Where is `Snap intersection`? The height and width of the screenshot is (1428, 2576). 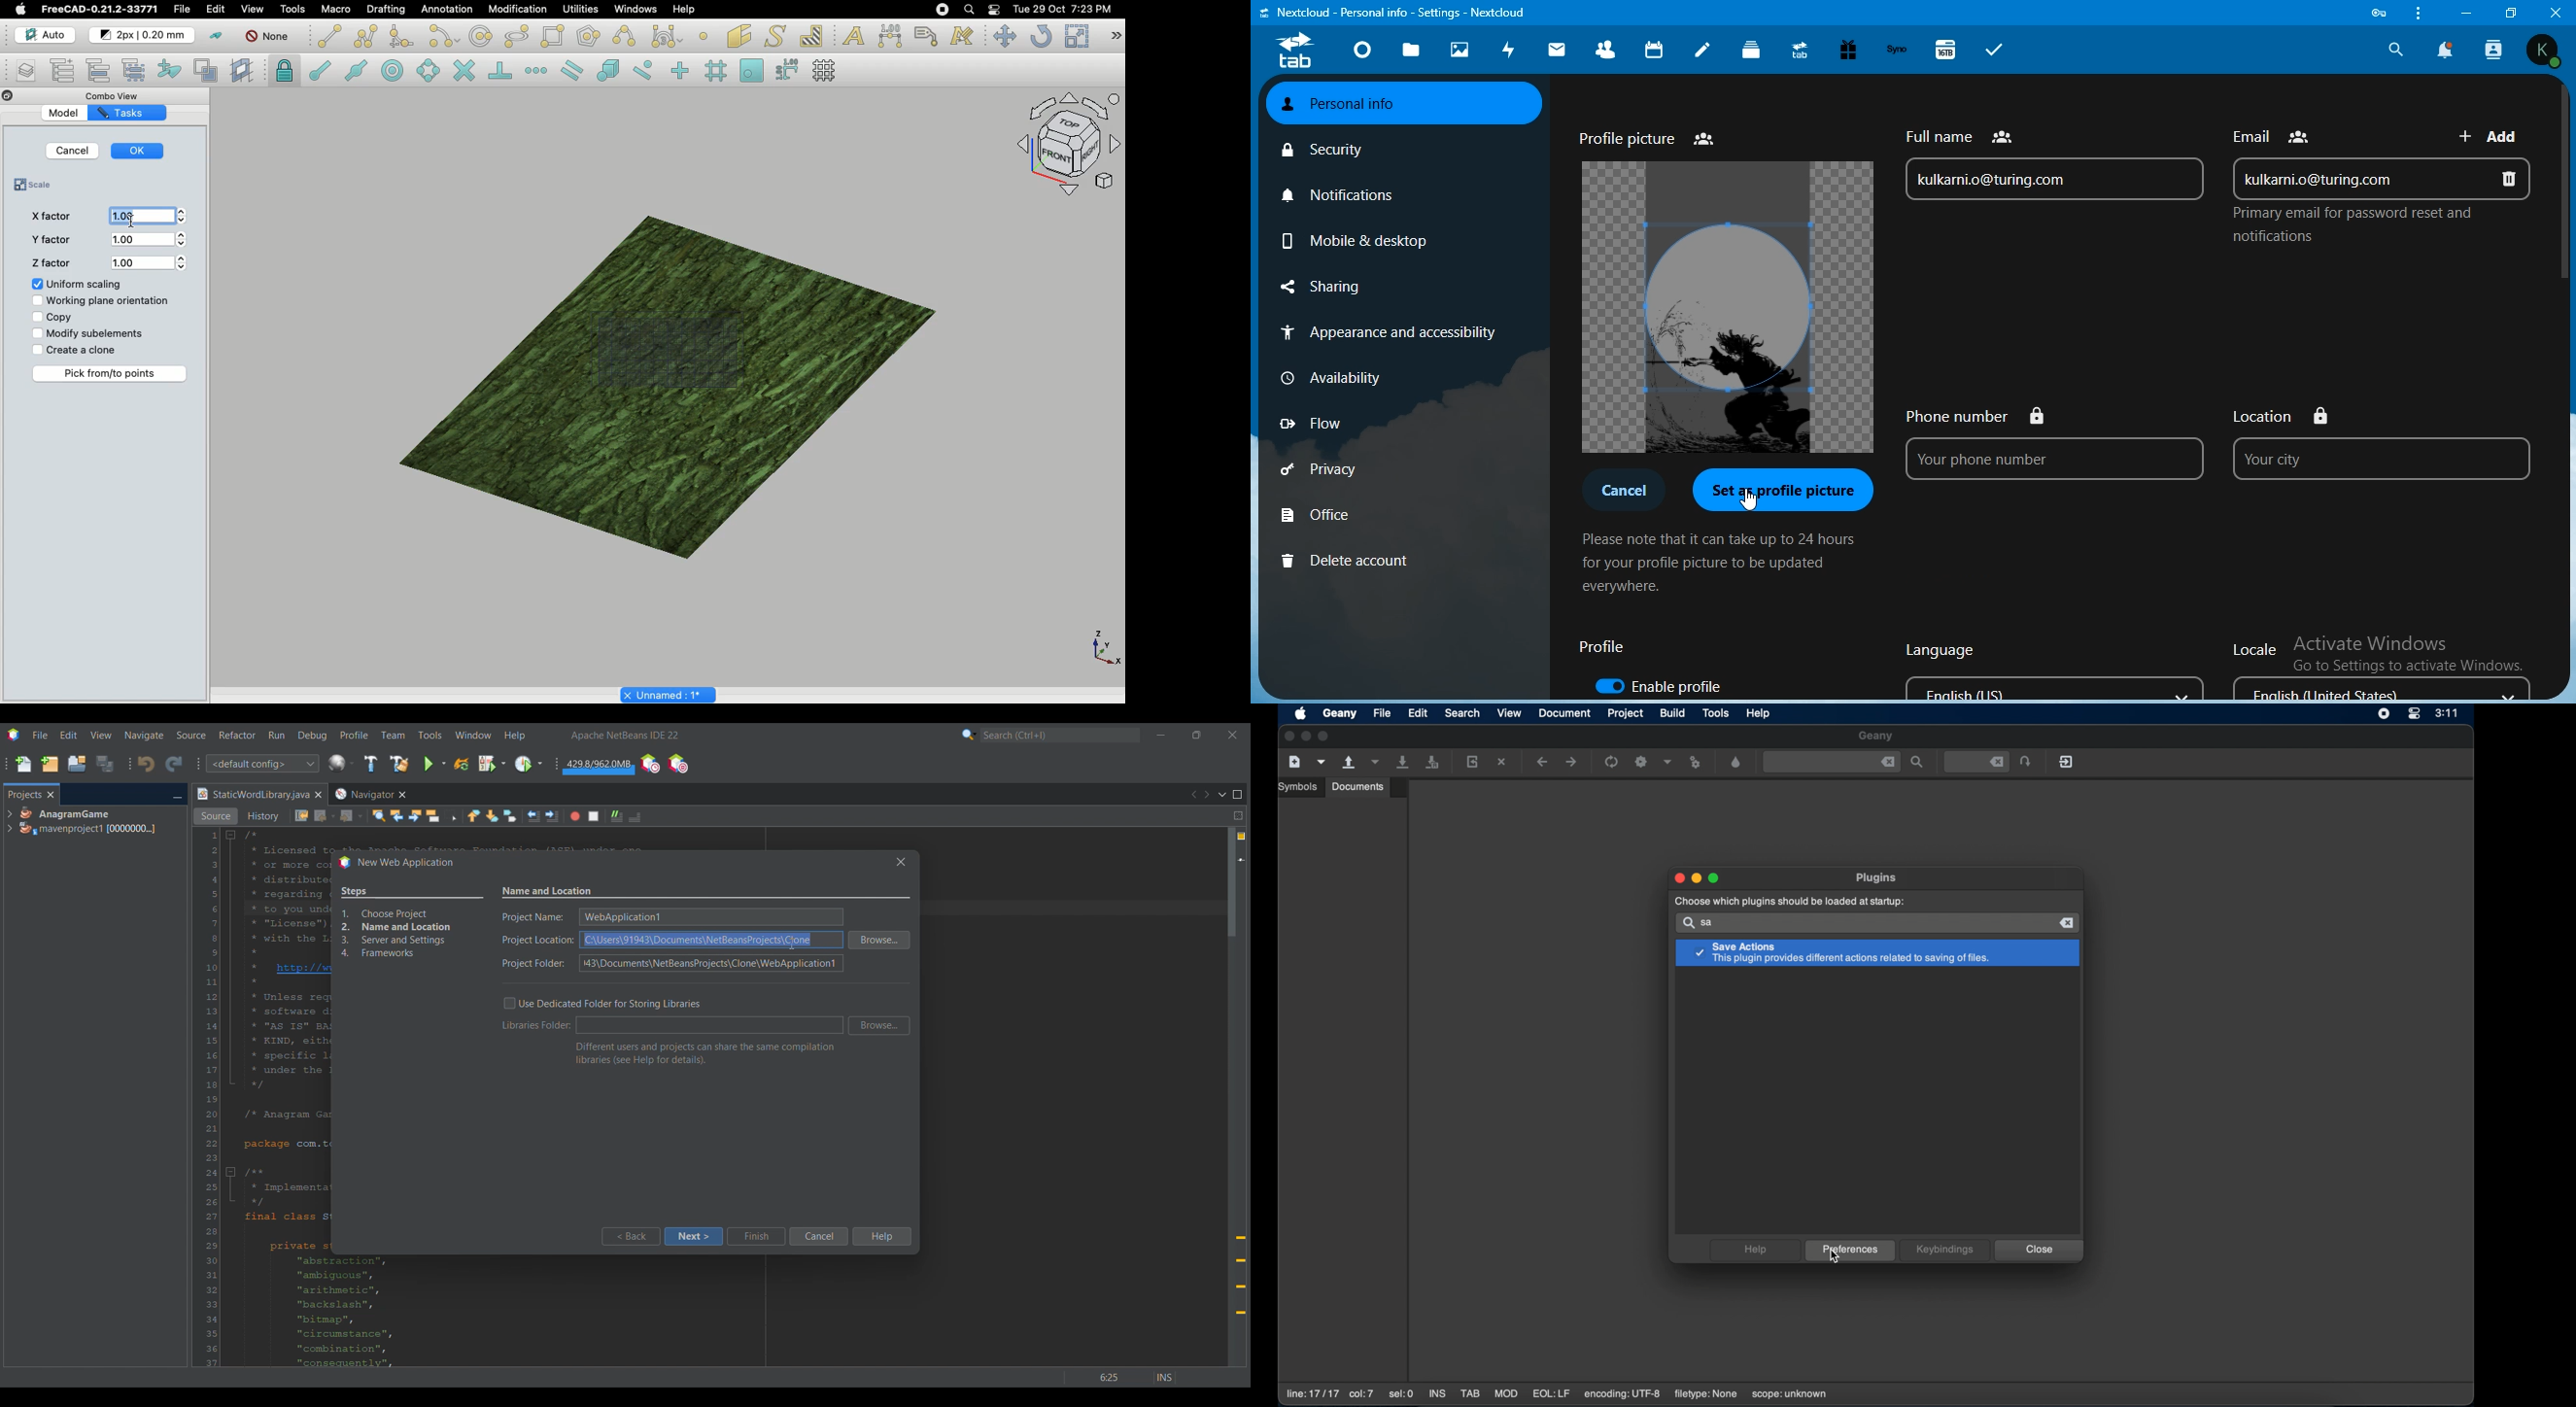
Snap intersection is located at coordinates (464, 69).